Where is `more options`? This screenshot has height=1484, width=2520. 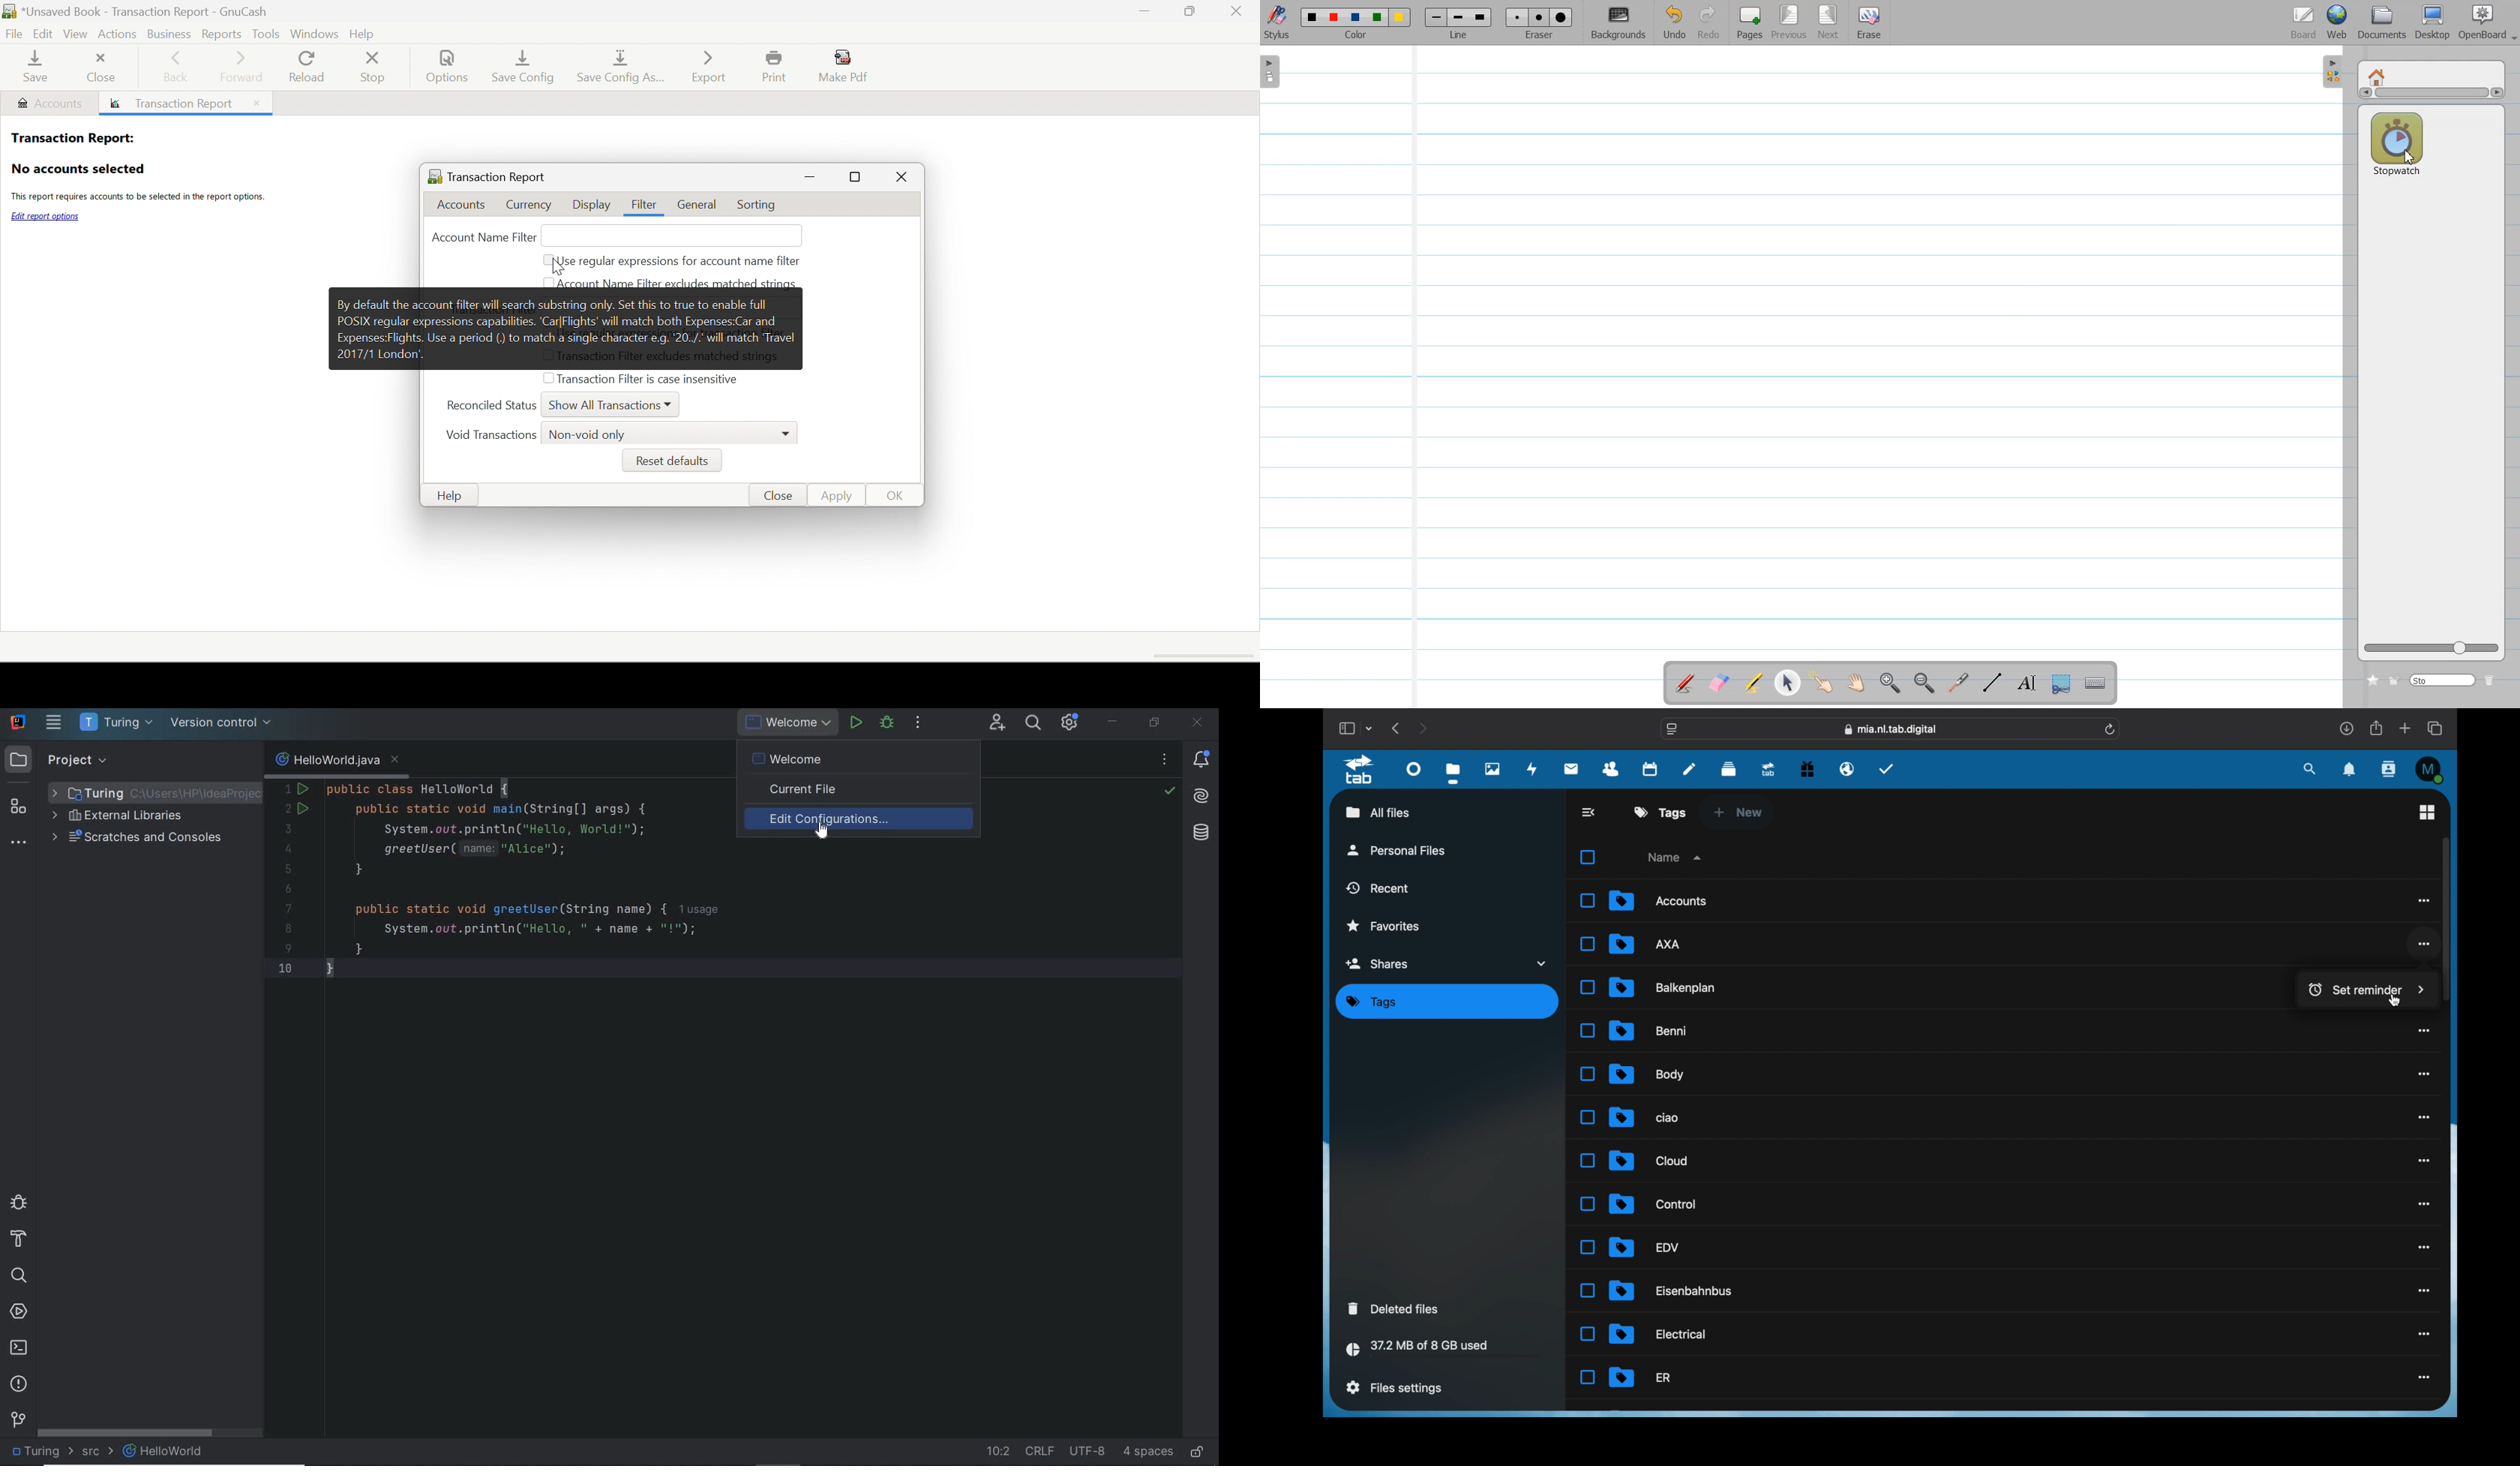
more options is located at coordinates (2425, 1335).